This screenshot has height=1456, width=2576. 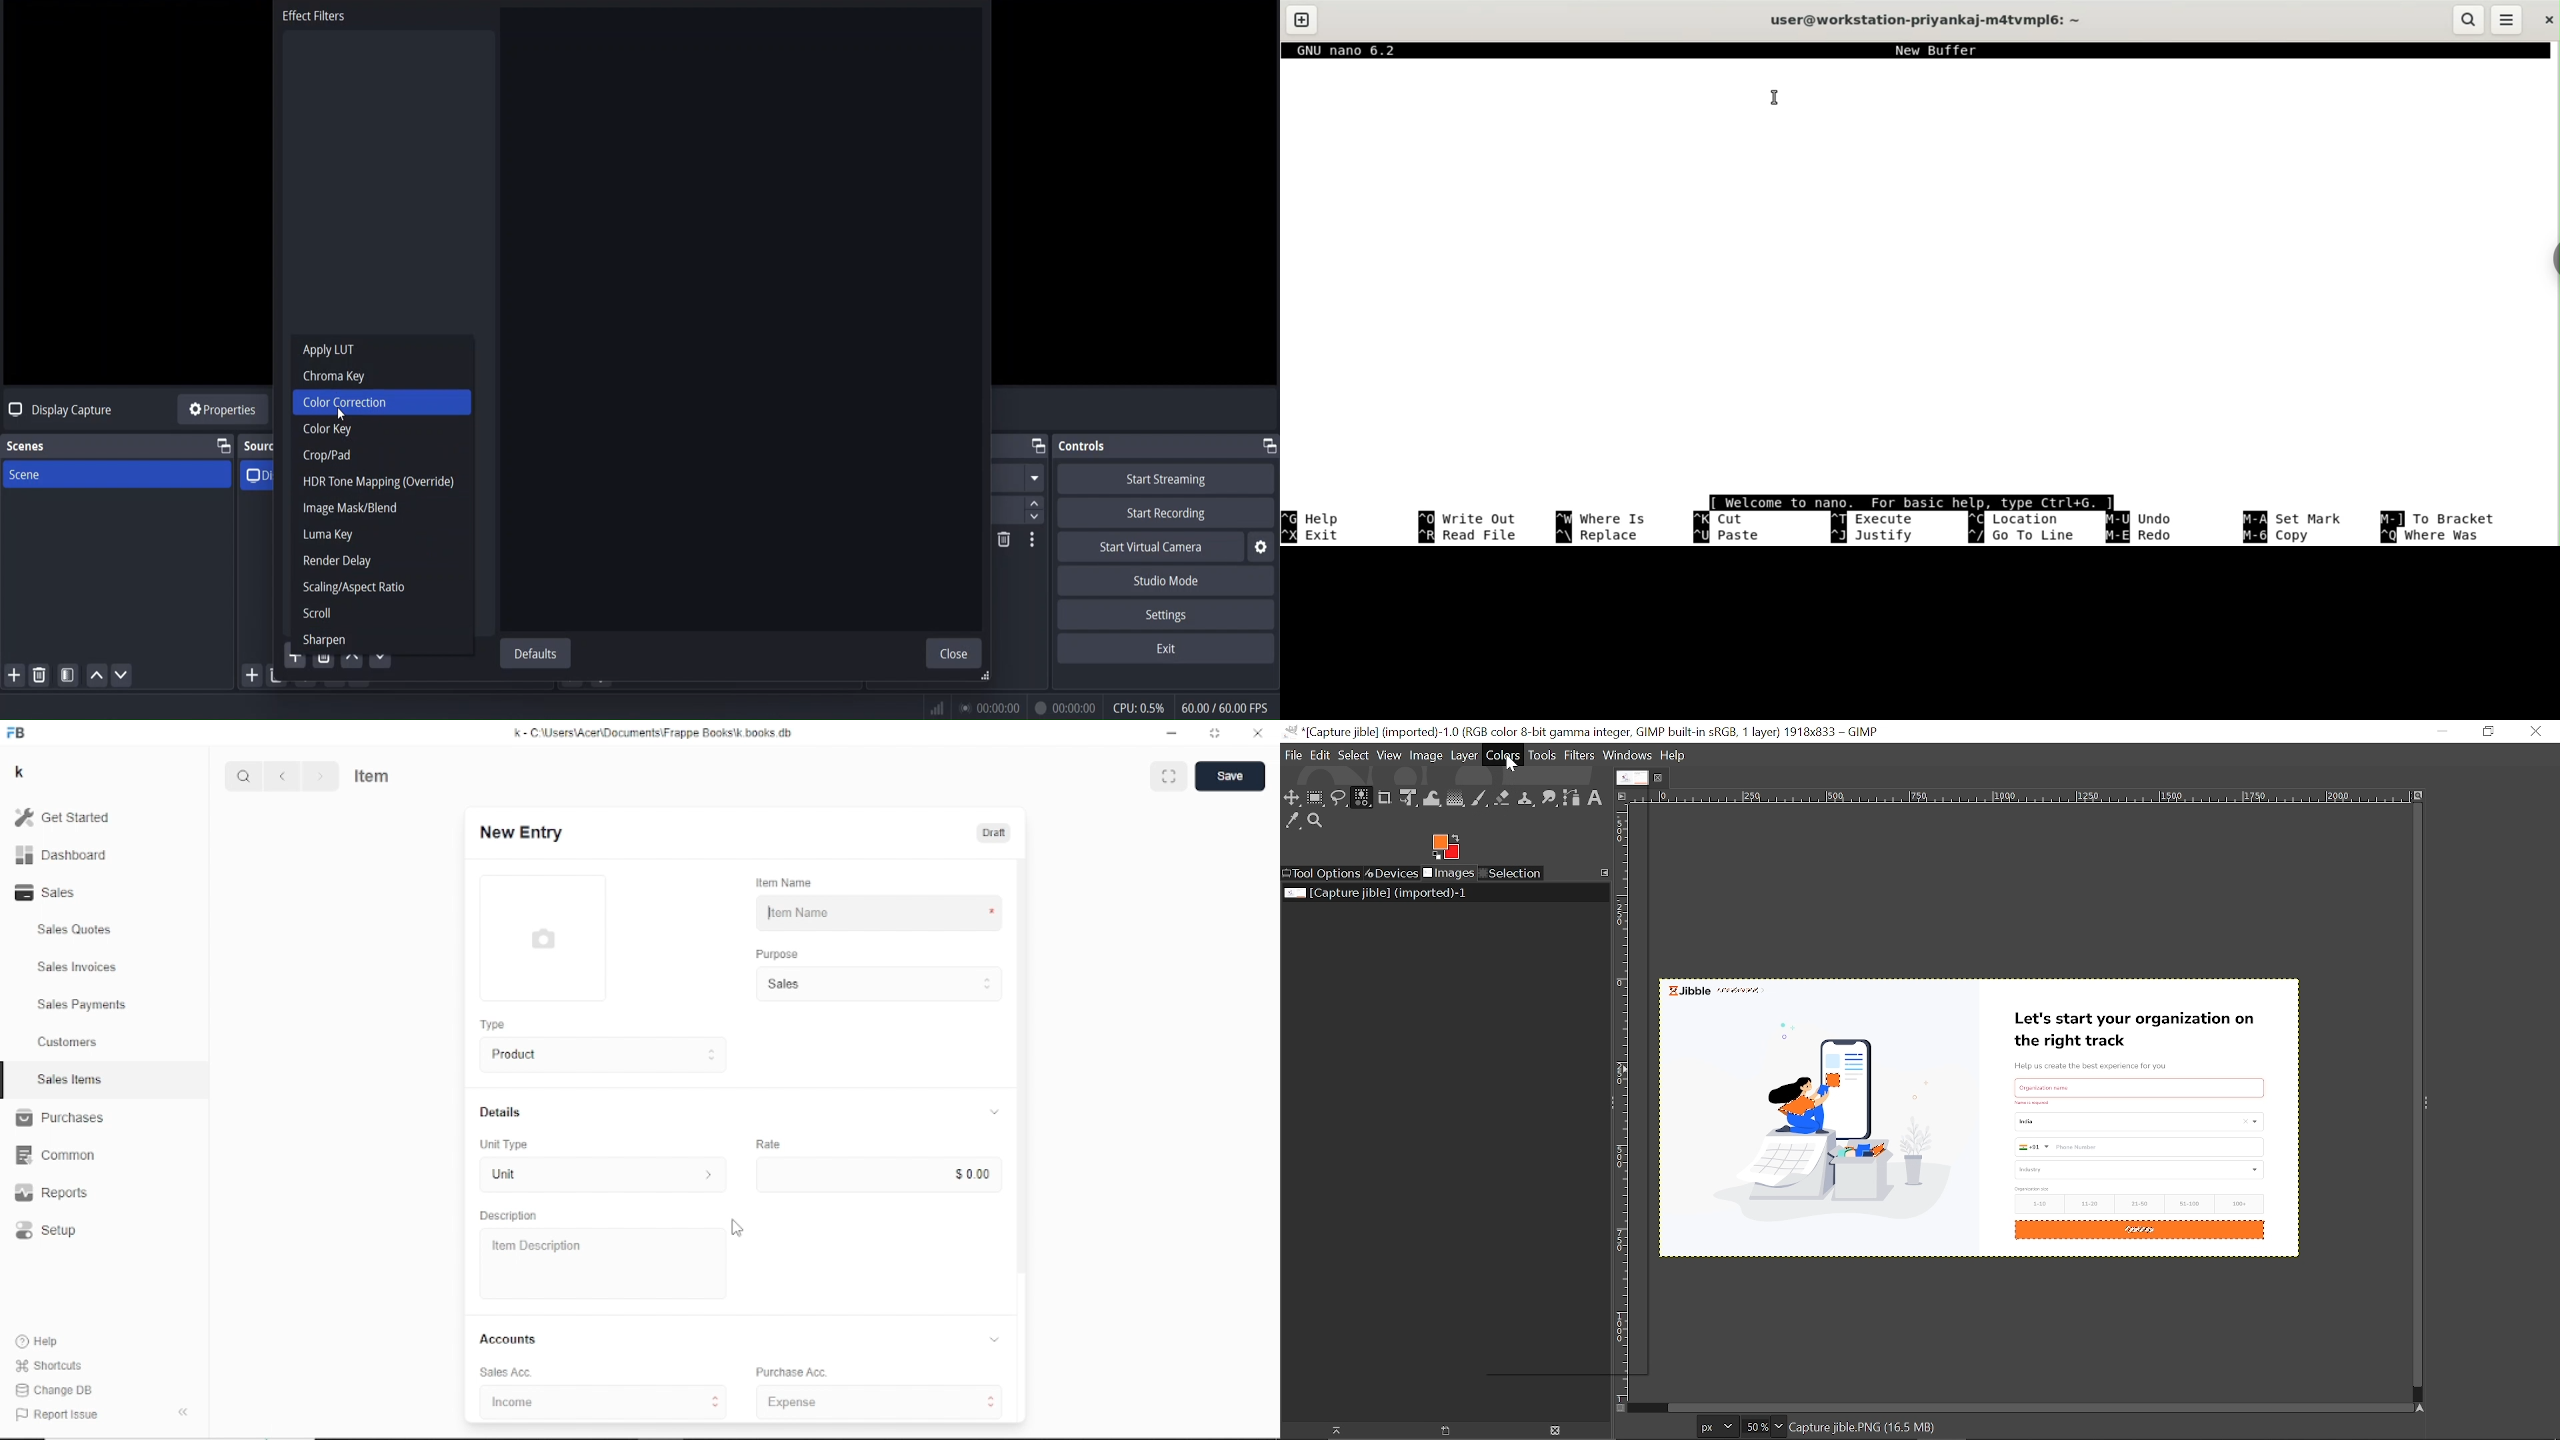 What do you see at coordinates (70, 1079) in the screenshot?
I see `Sales Items` at bounding box center [70, 1079].